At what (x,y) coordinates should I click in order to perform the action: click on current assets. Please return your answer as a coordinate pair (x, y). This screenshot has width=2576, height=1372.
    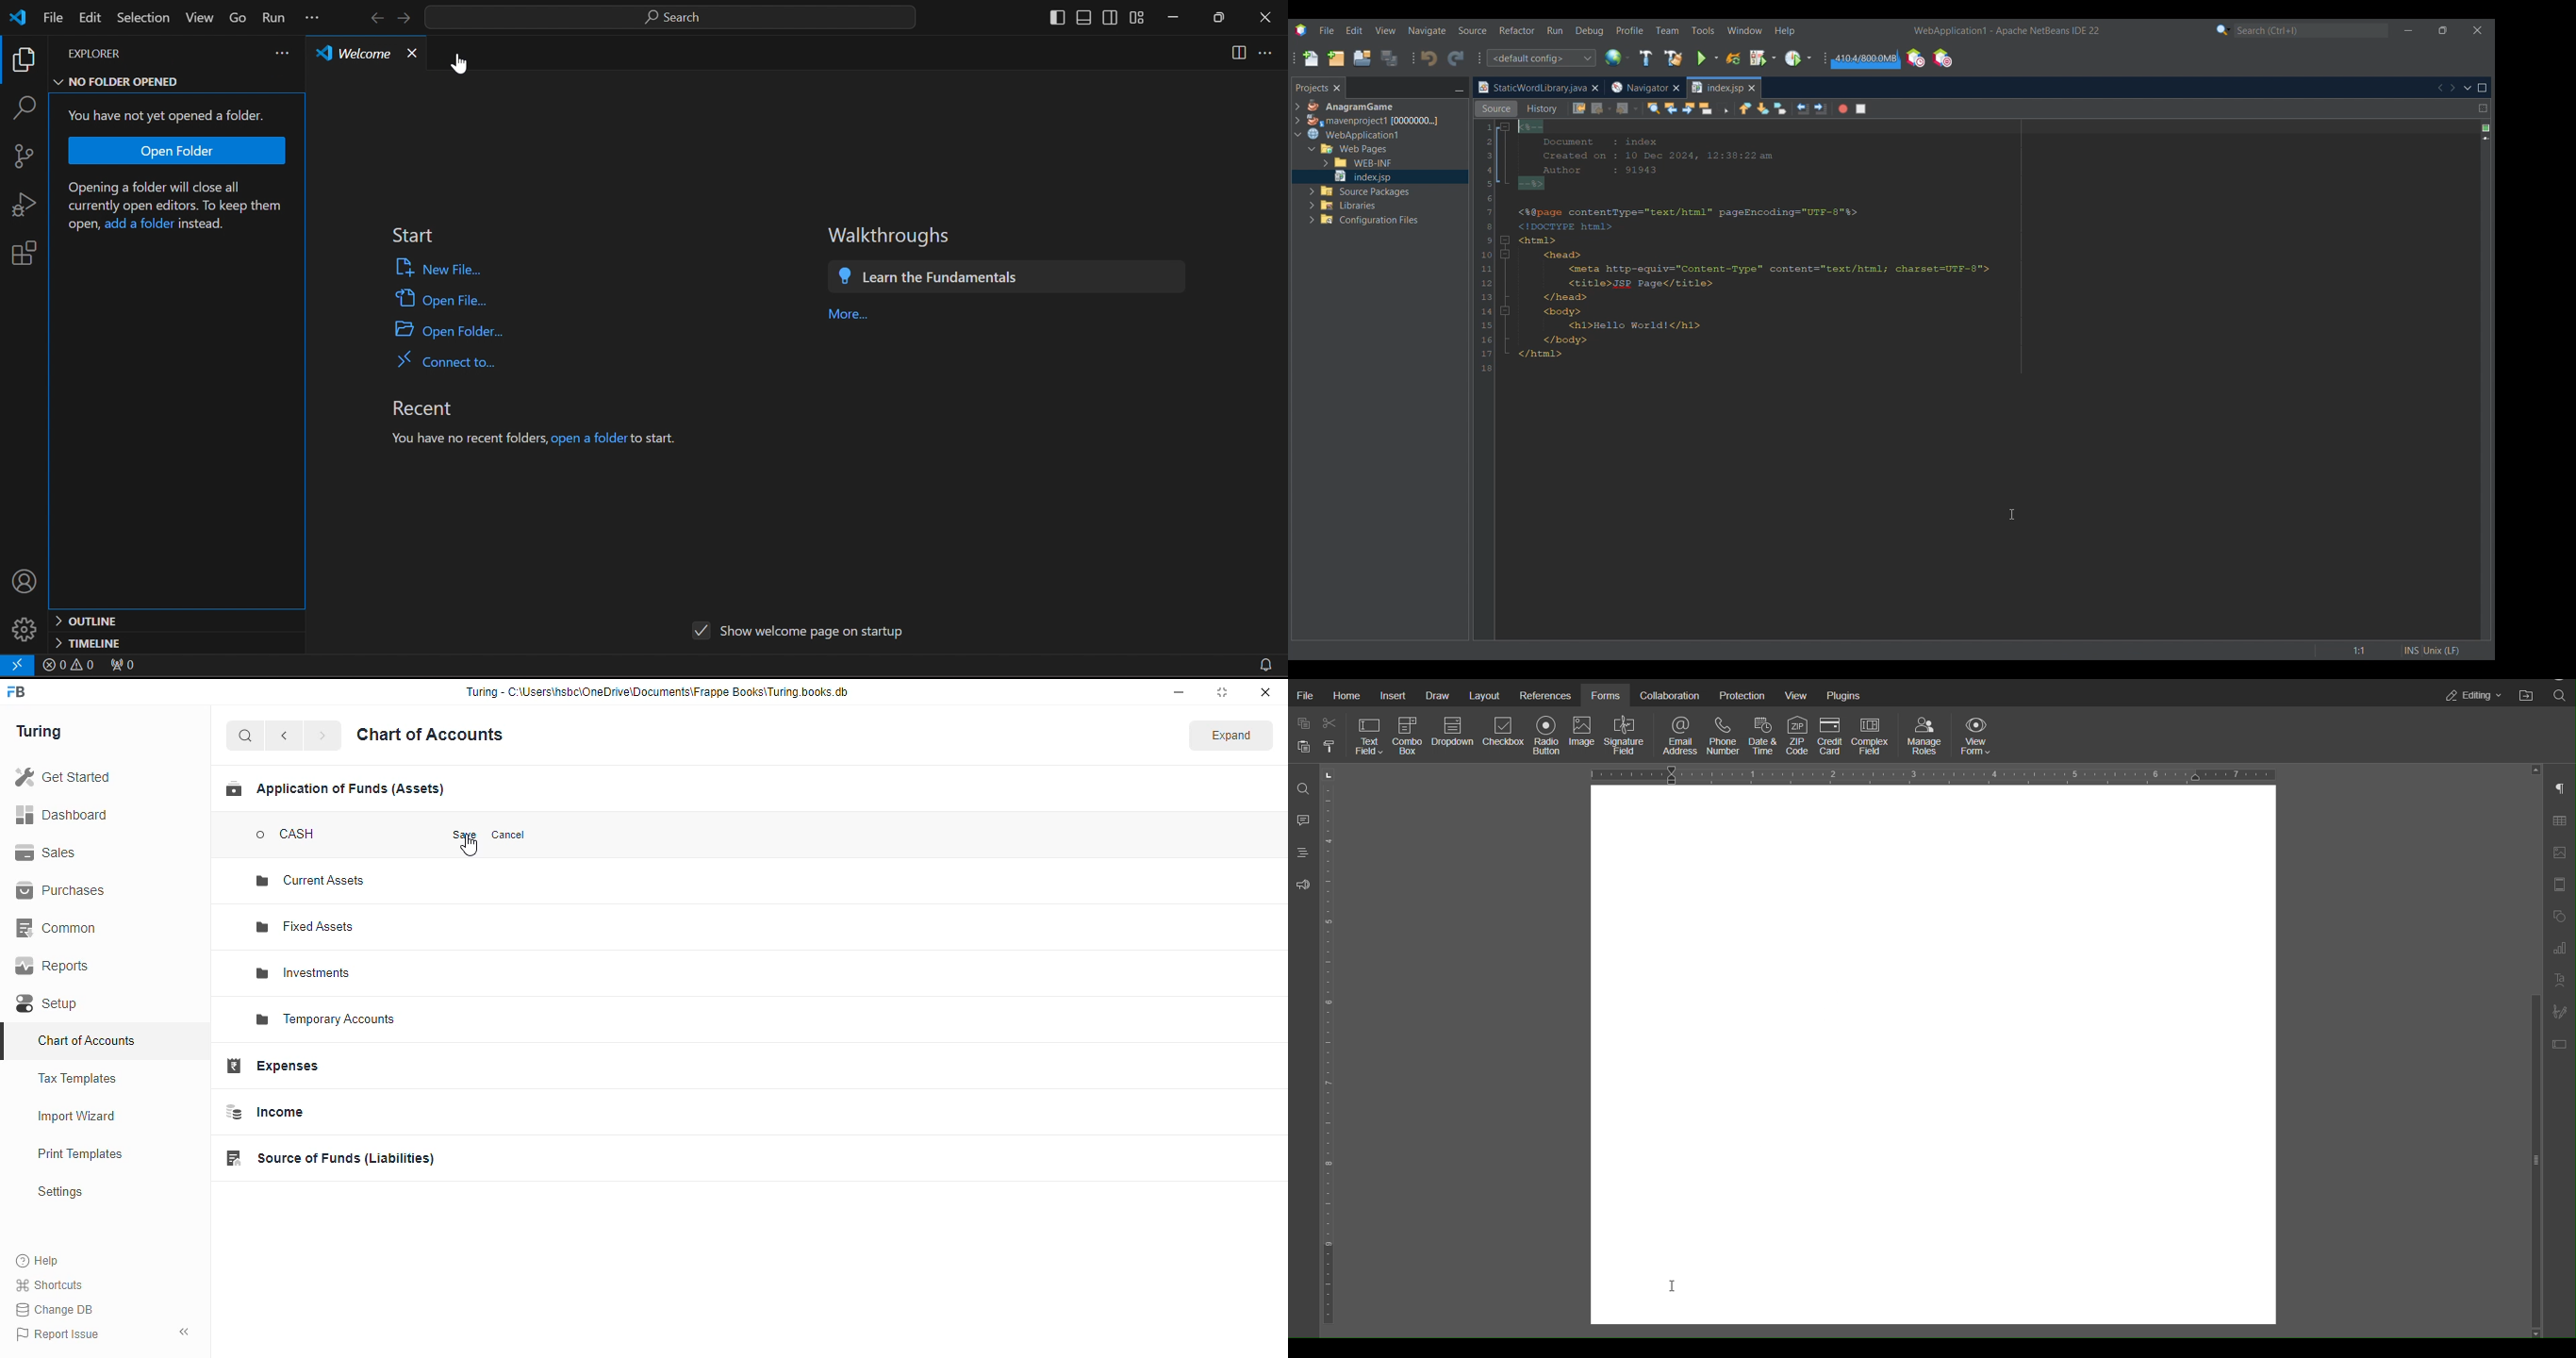
    Looking at the image, I should click on (310, 880).